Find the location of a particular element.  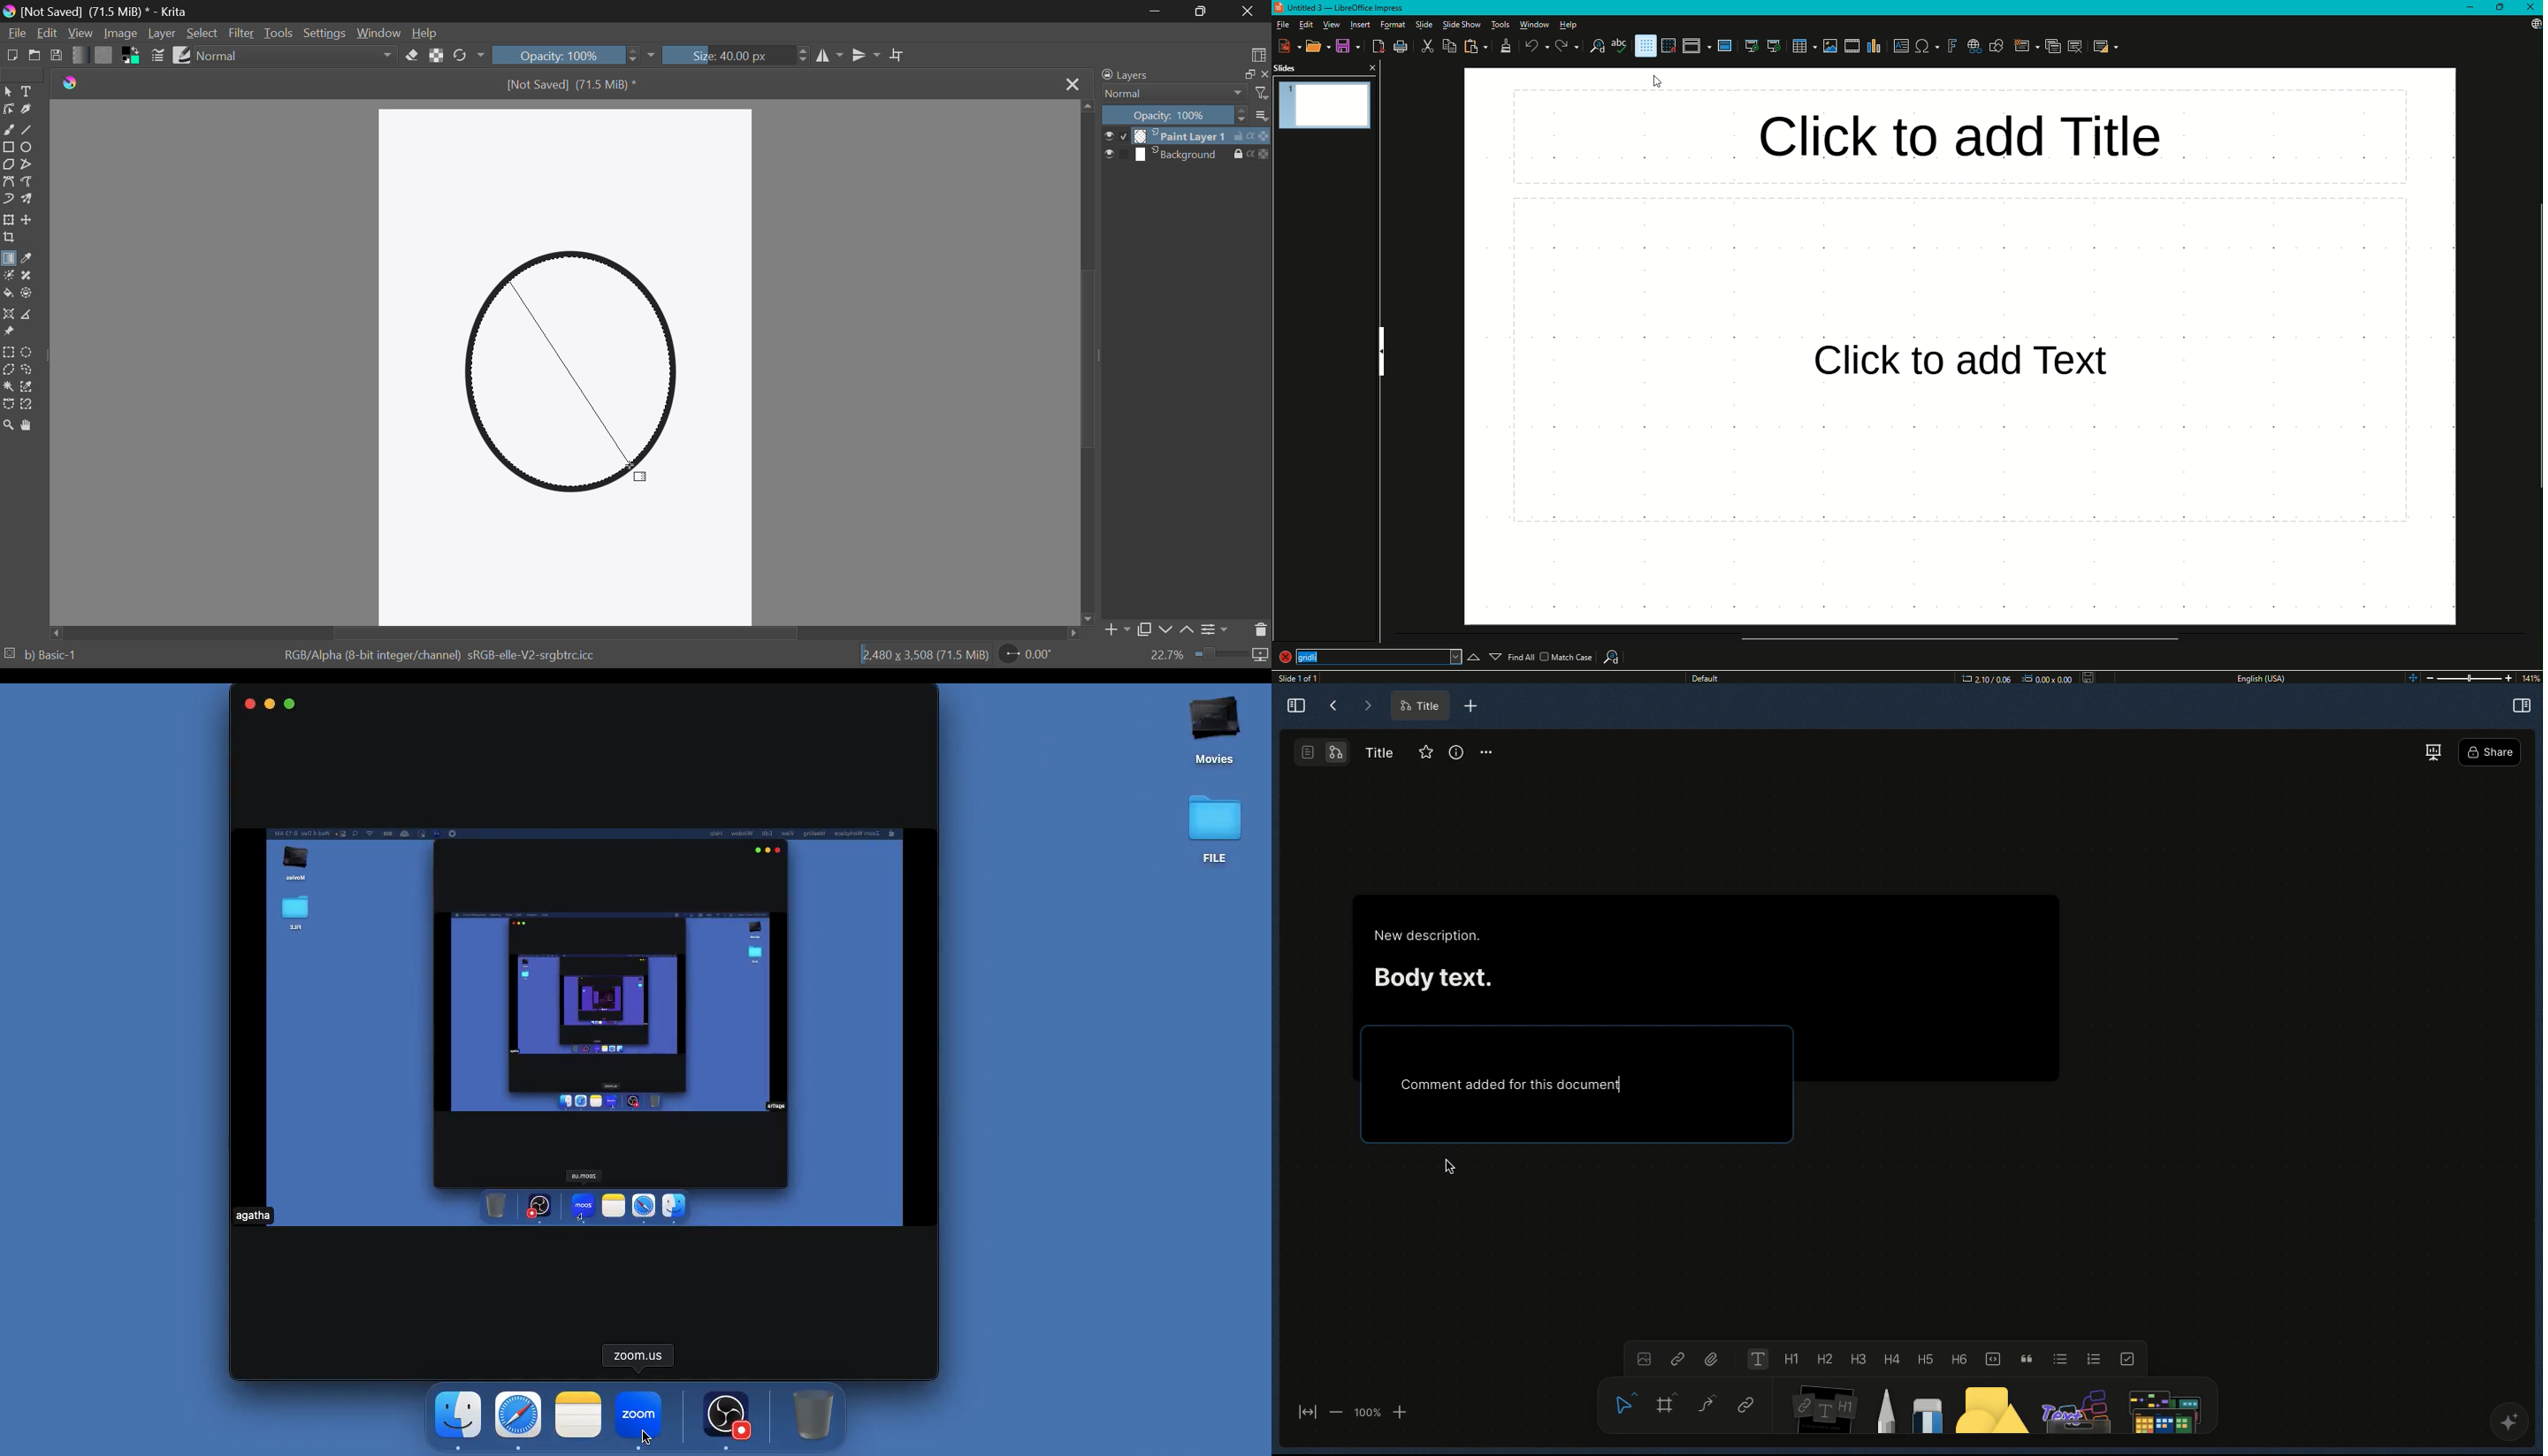

New is located at coordinates (1285, 46).